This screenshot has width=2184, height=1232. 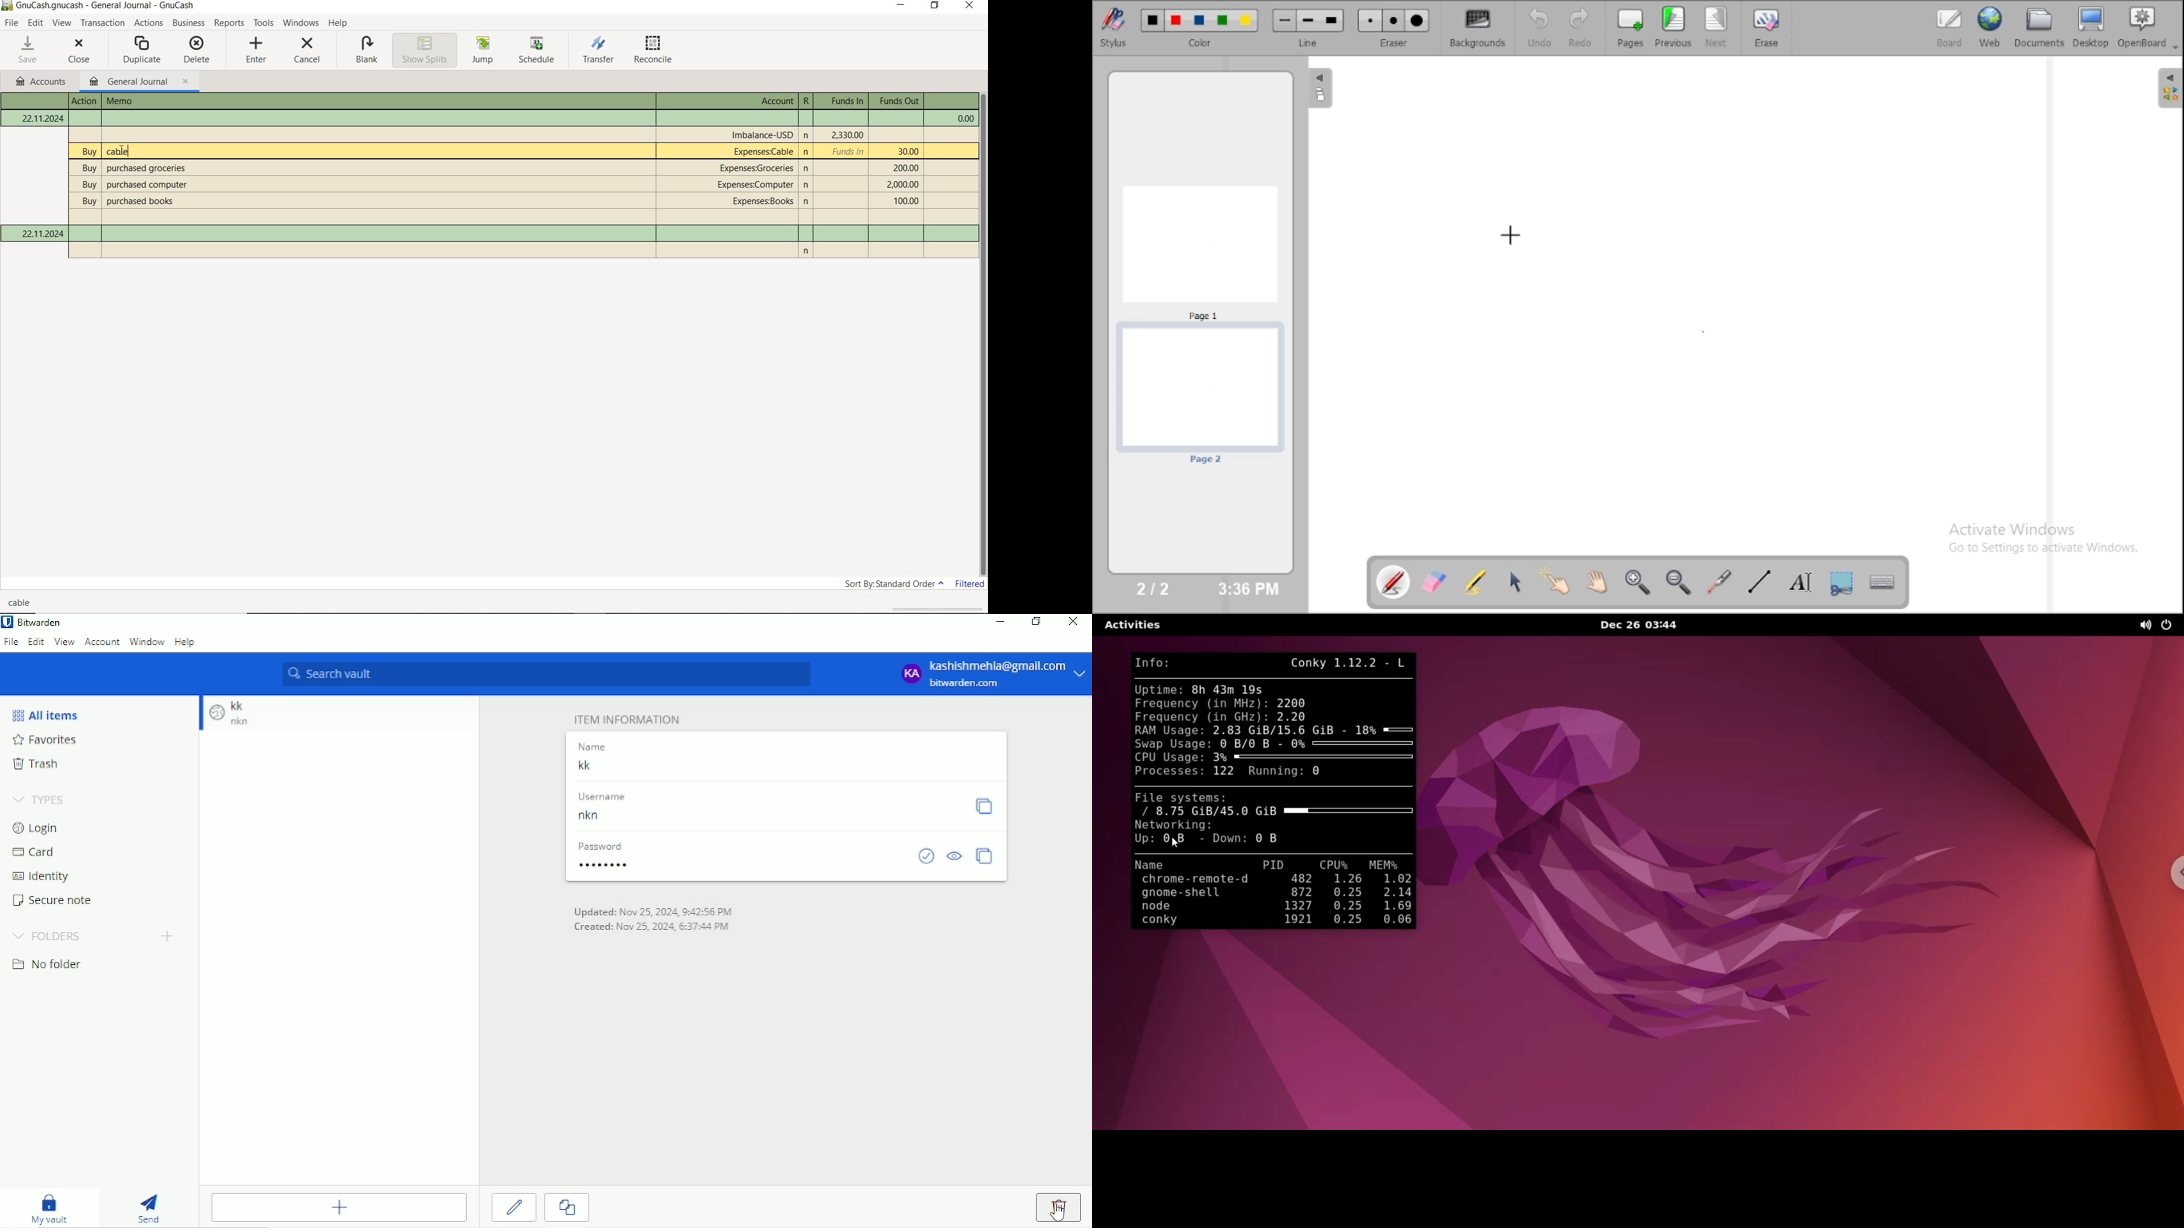 What do you see at coordinates (167, 936) in the screenshot?
I see `Add folder` at bounding box center [167, 936].